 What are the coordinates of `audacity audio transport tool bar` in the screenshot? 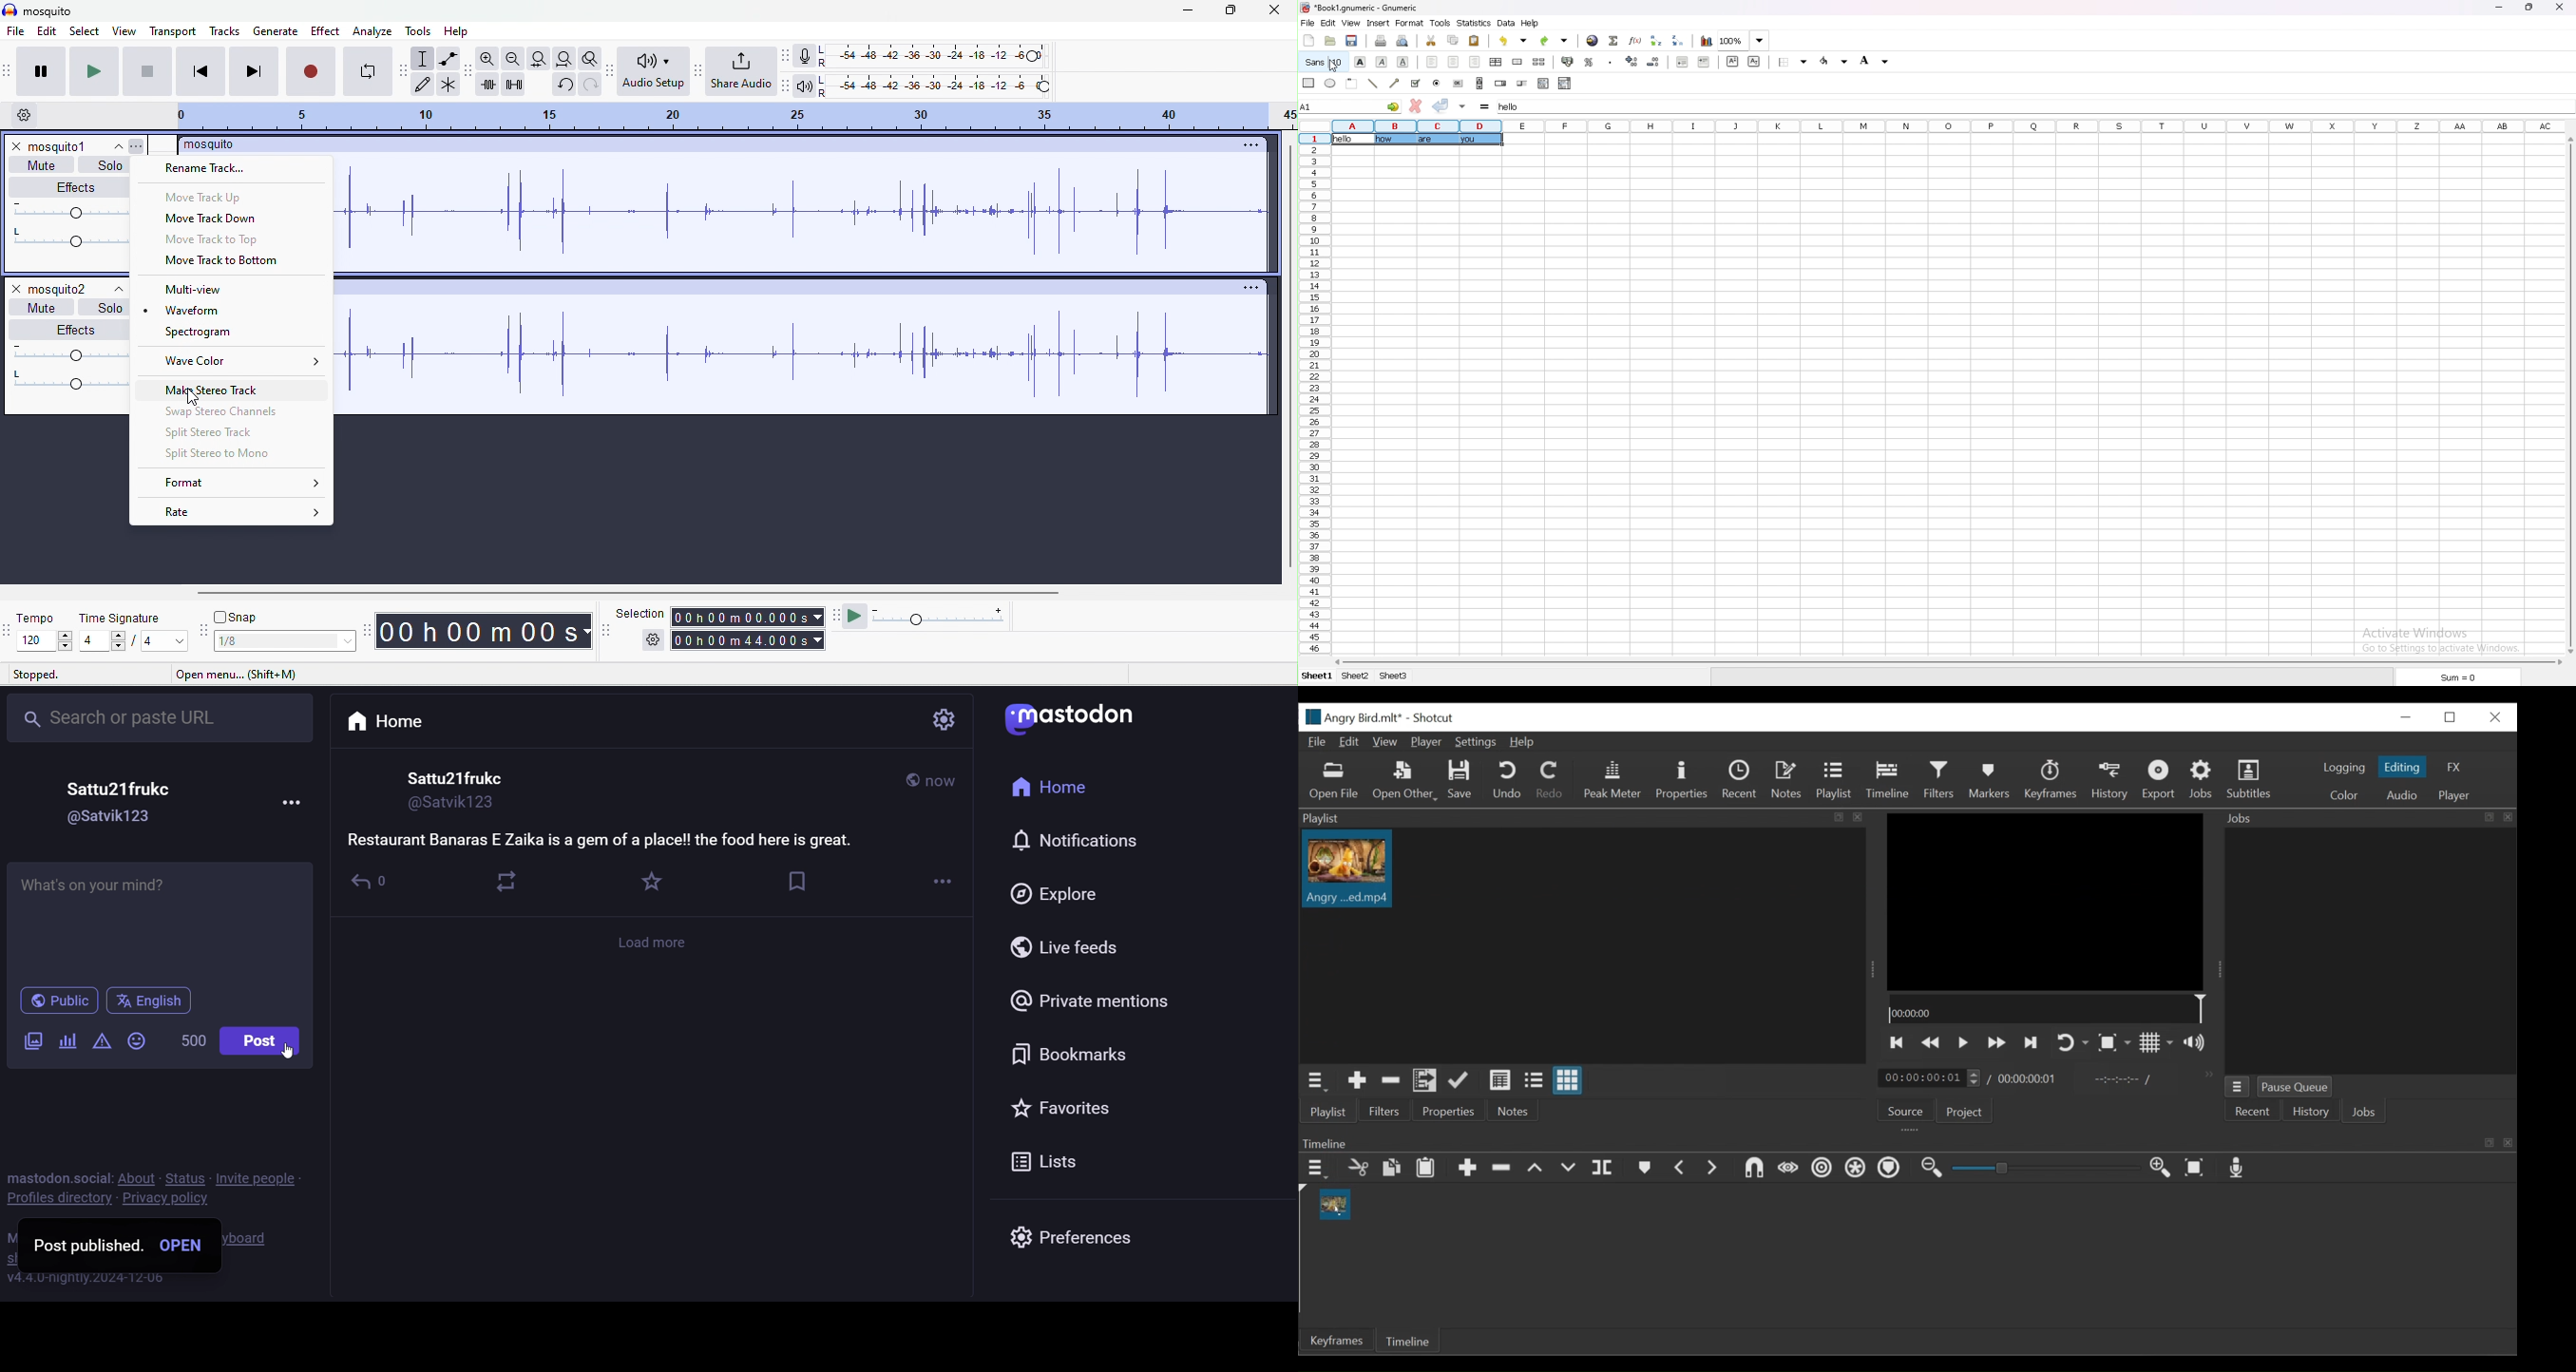 It's located at (9, 71).